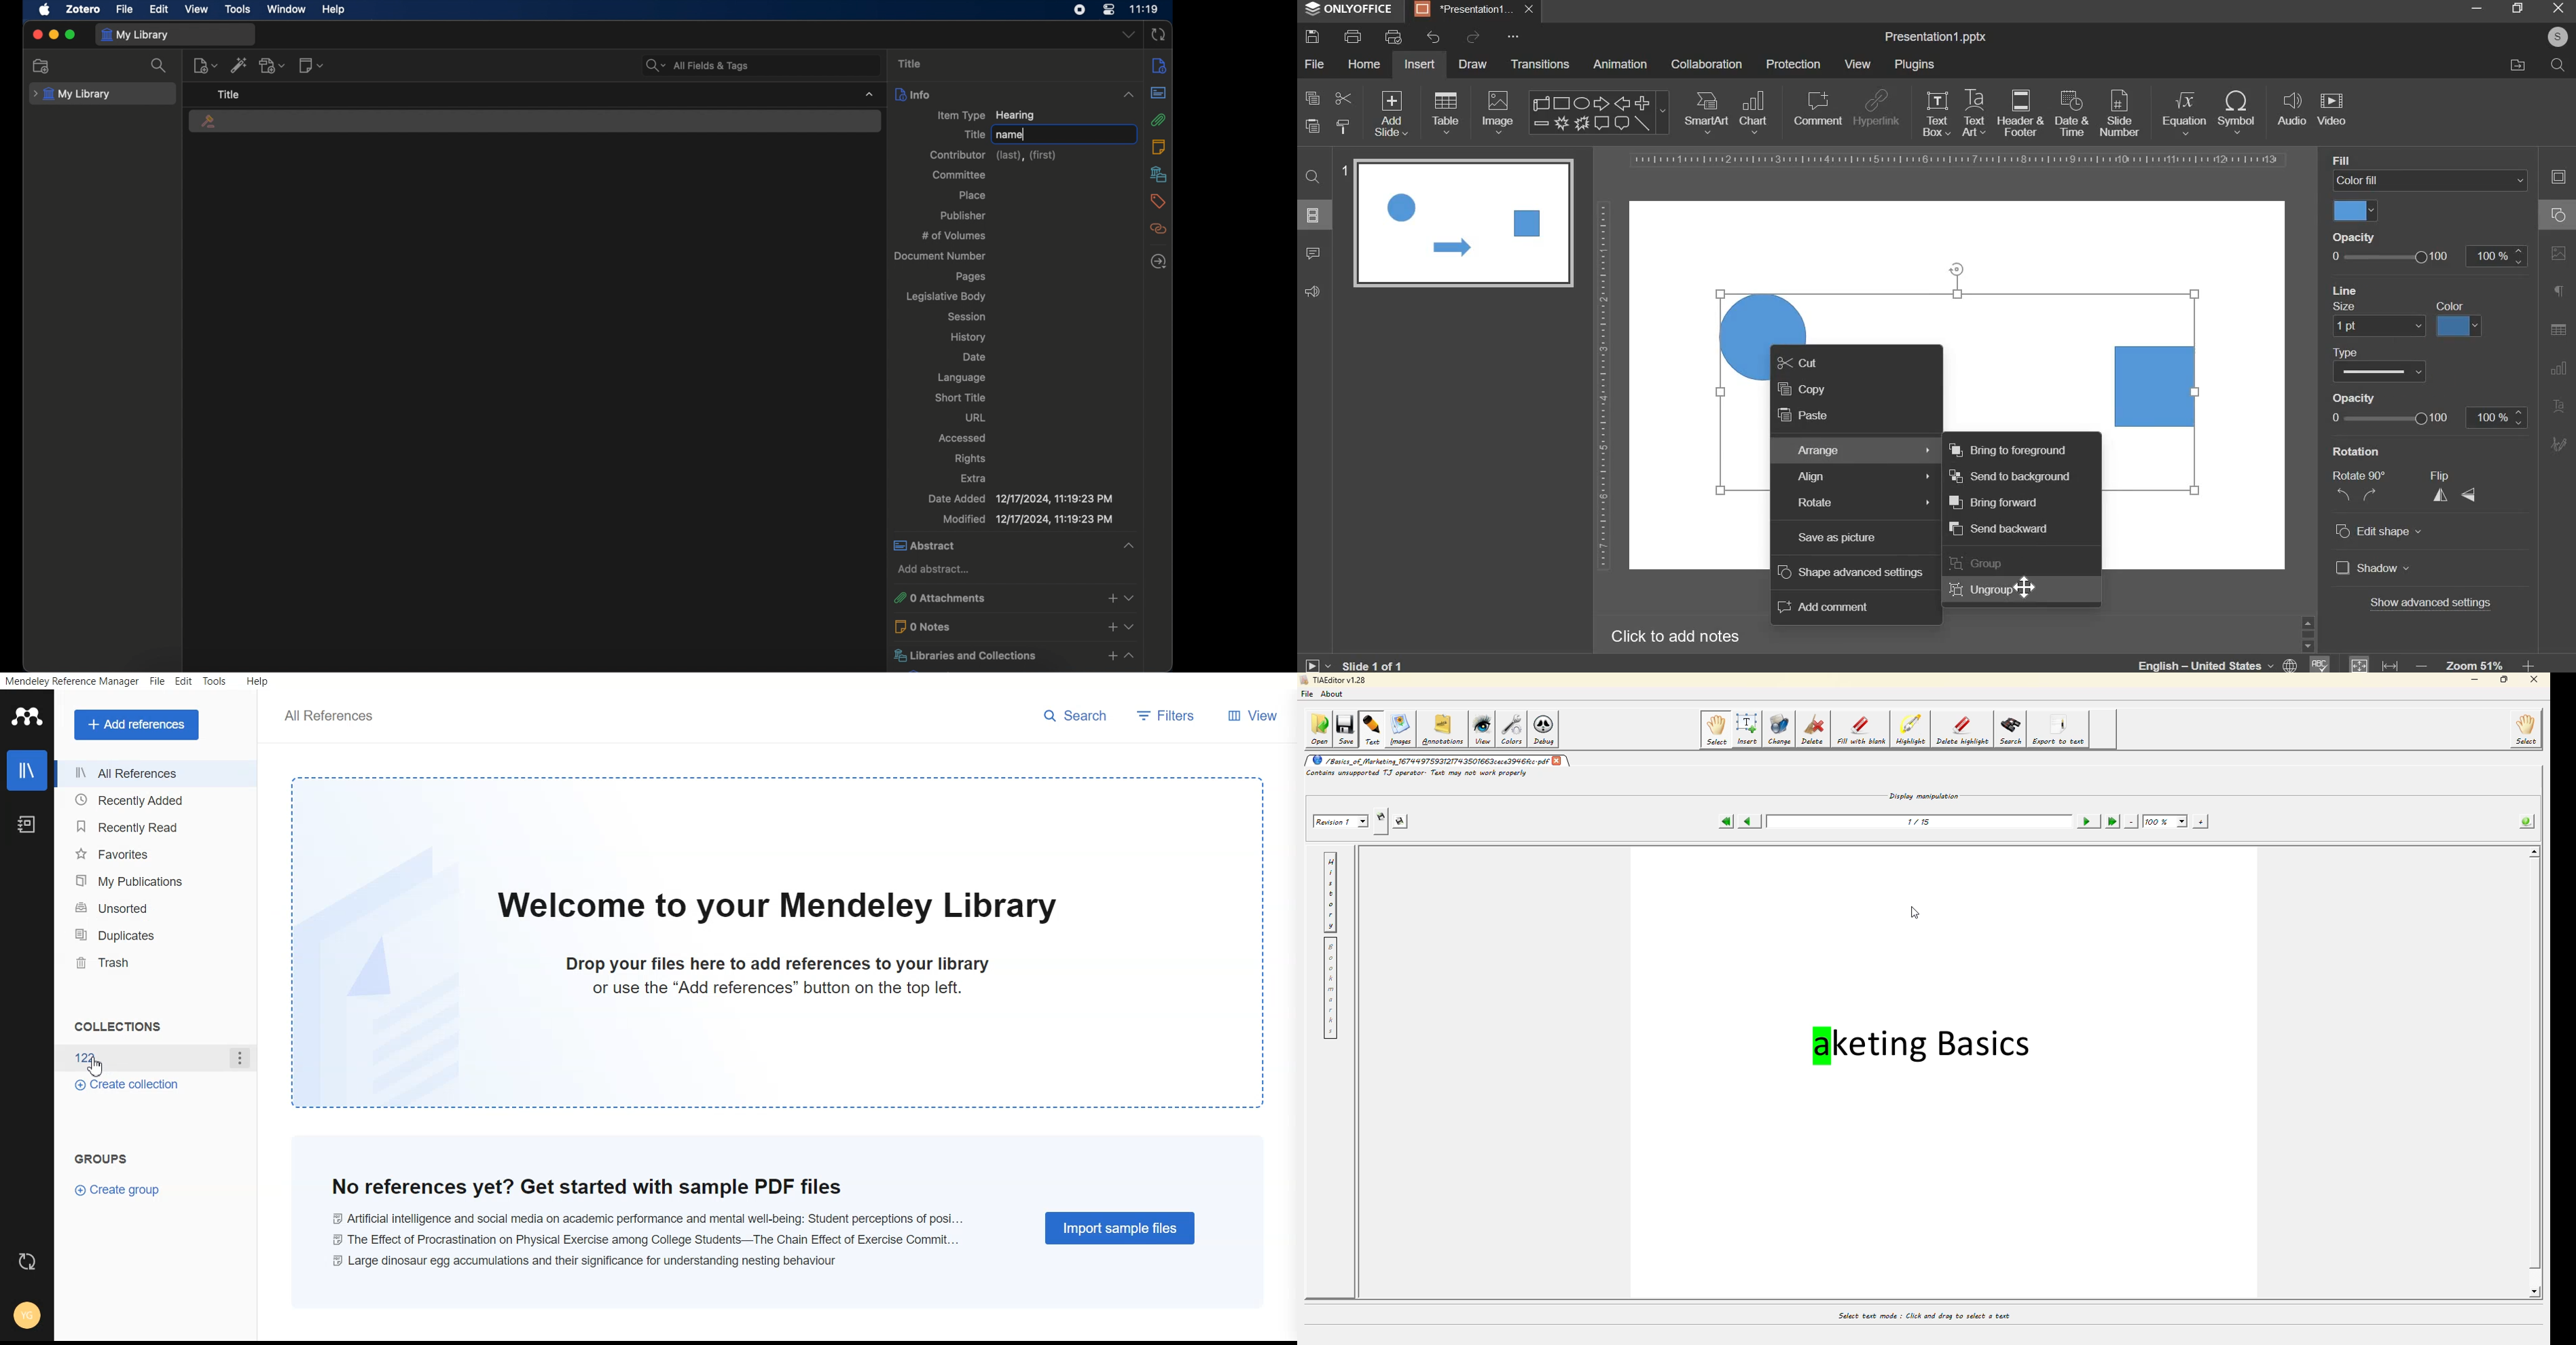 The width and height of the screenshot is (2576, 1372). I want to click on zoom in, so click(2199, 822).